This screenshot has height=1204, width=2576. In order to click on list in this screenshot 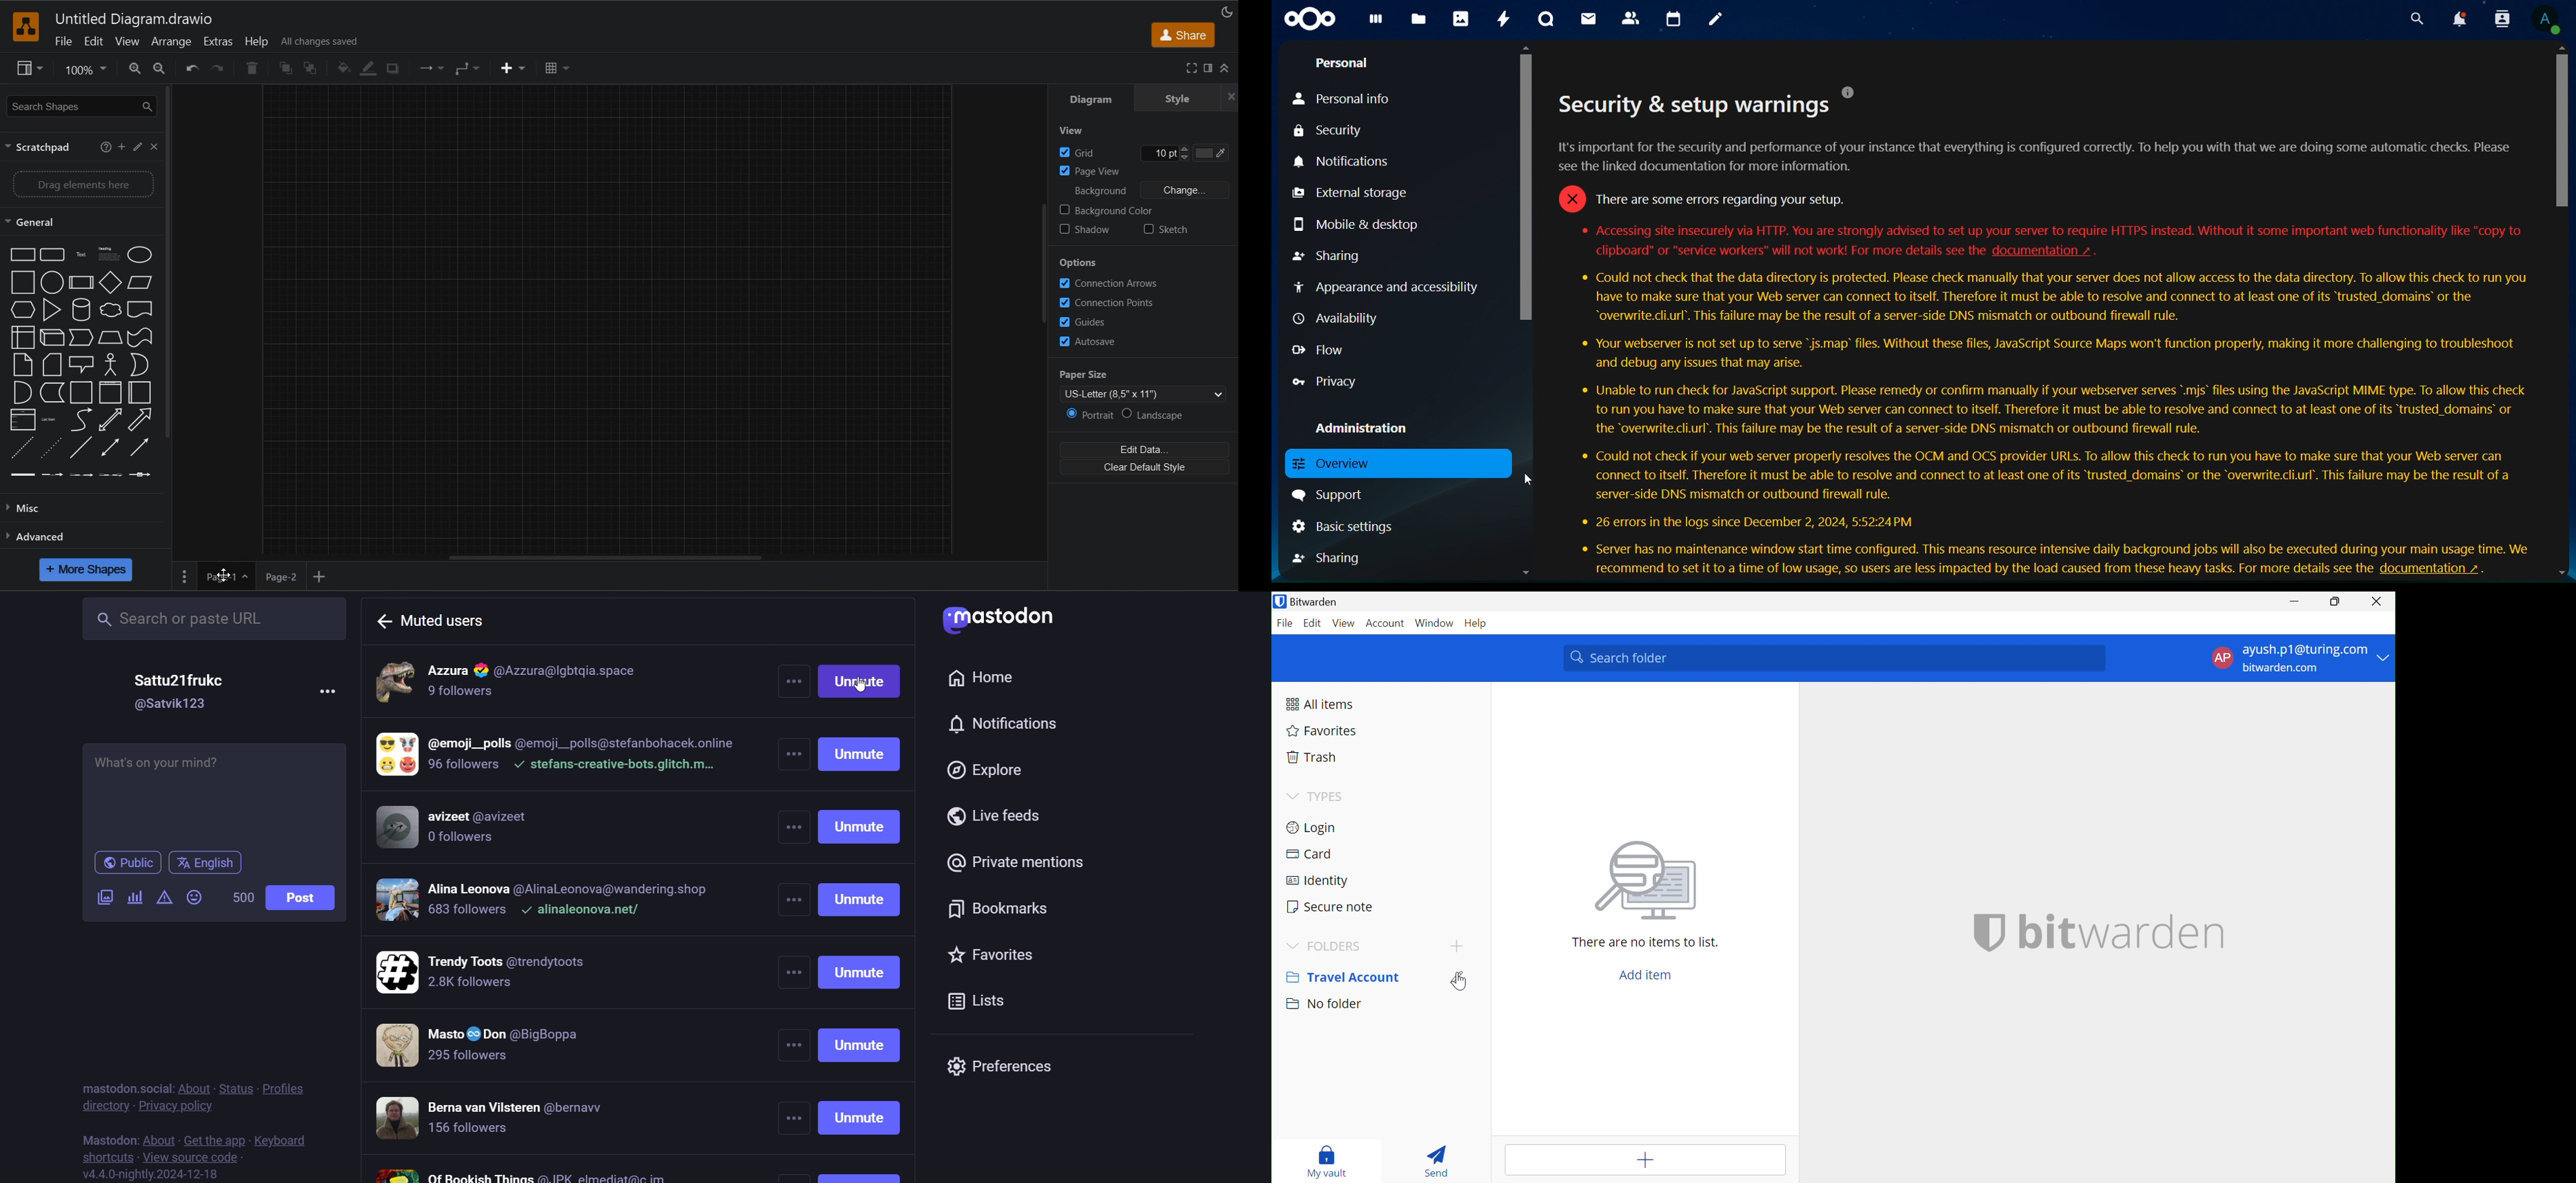, I will do `click(994, 1000)`.